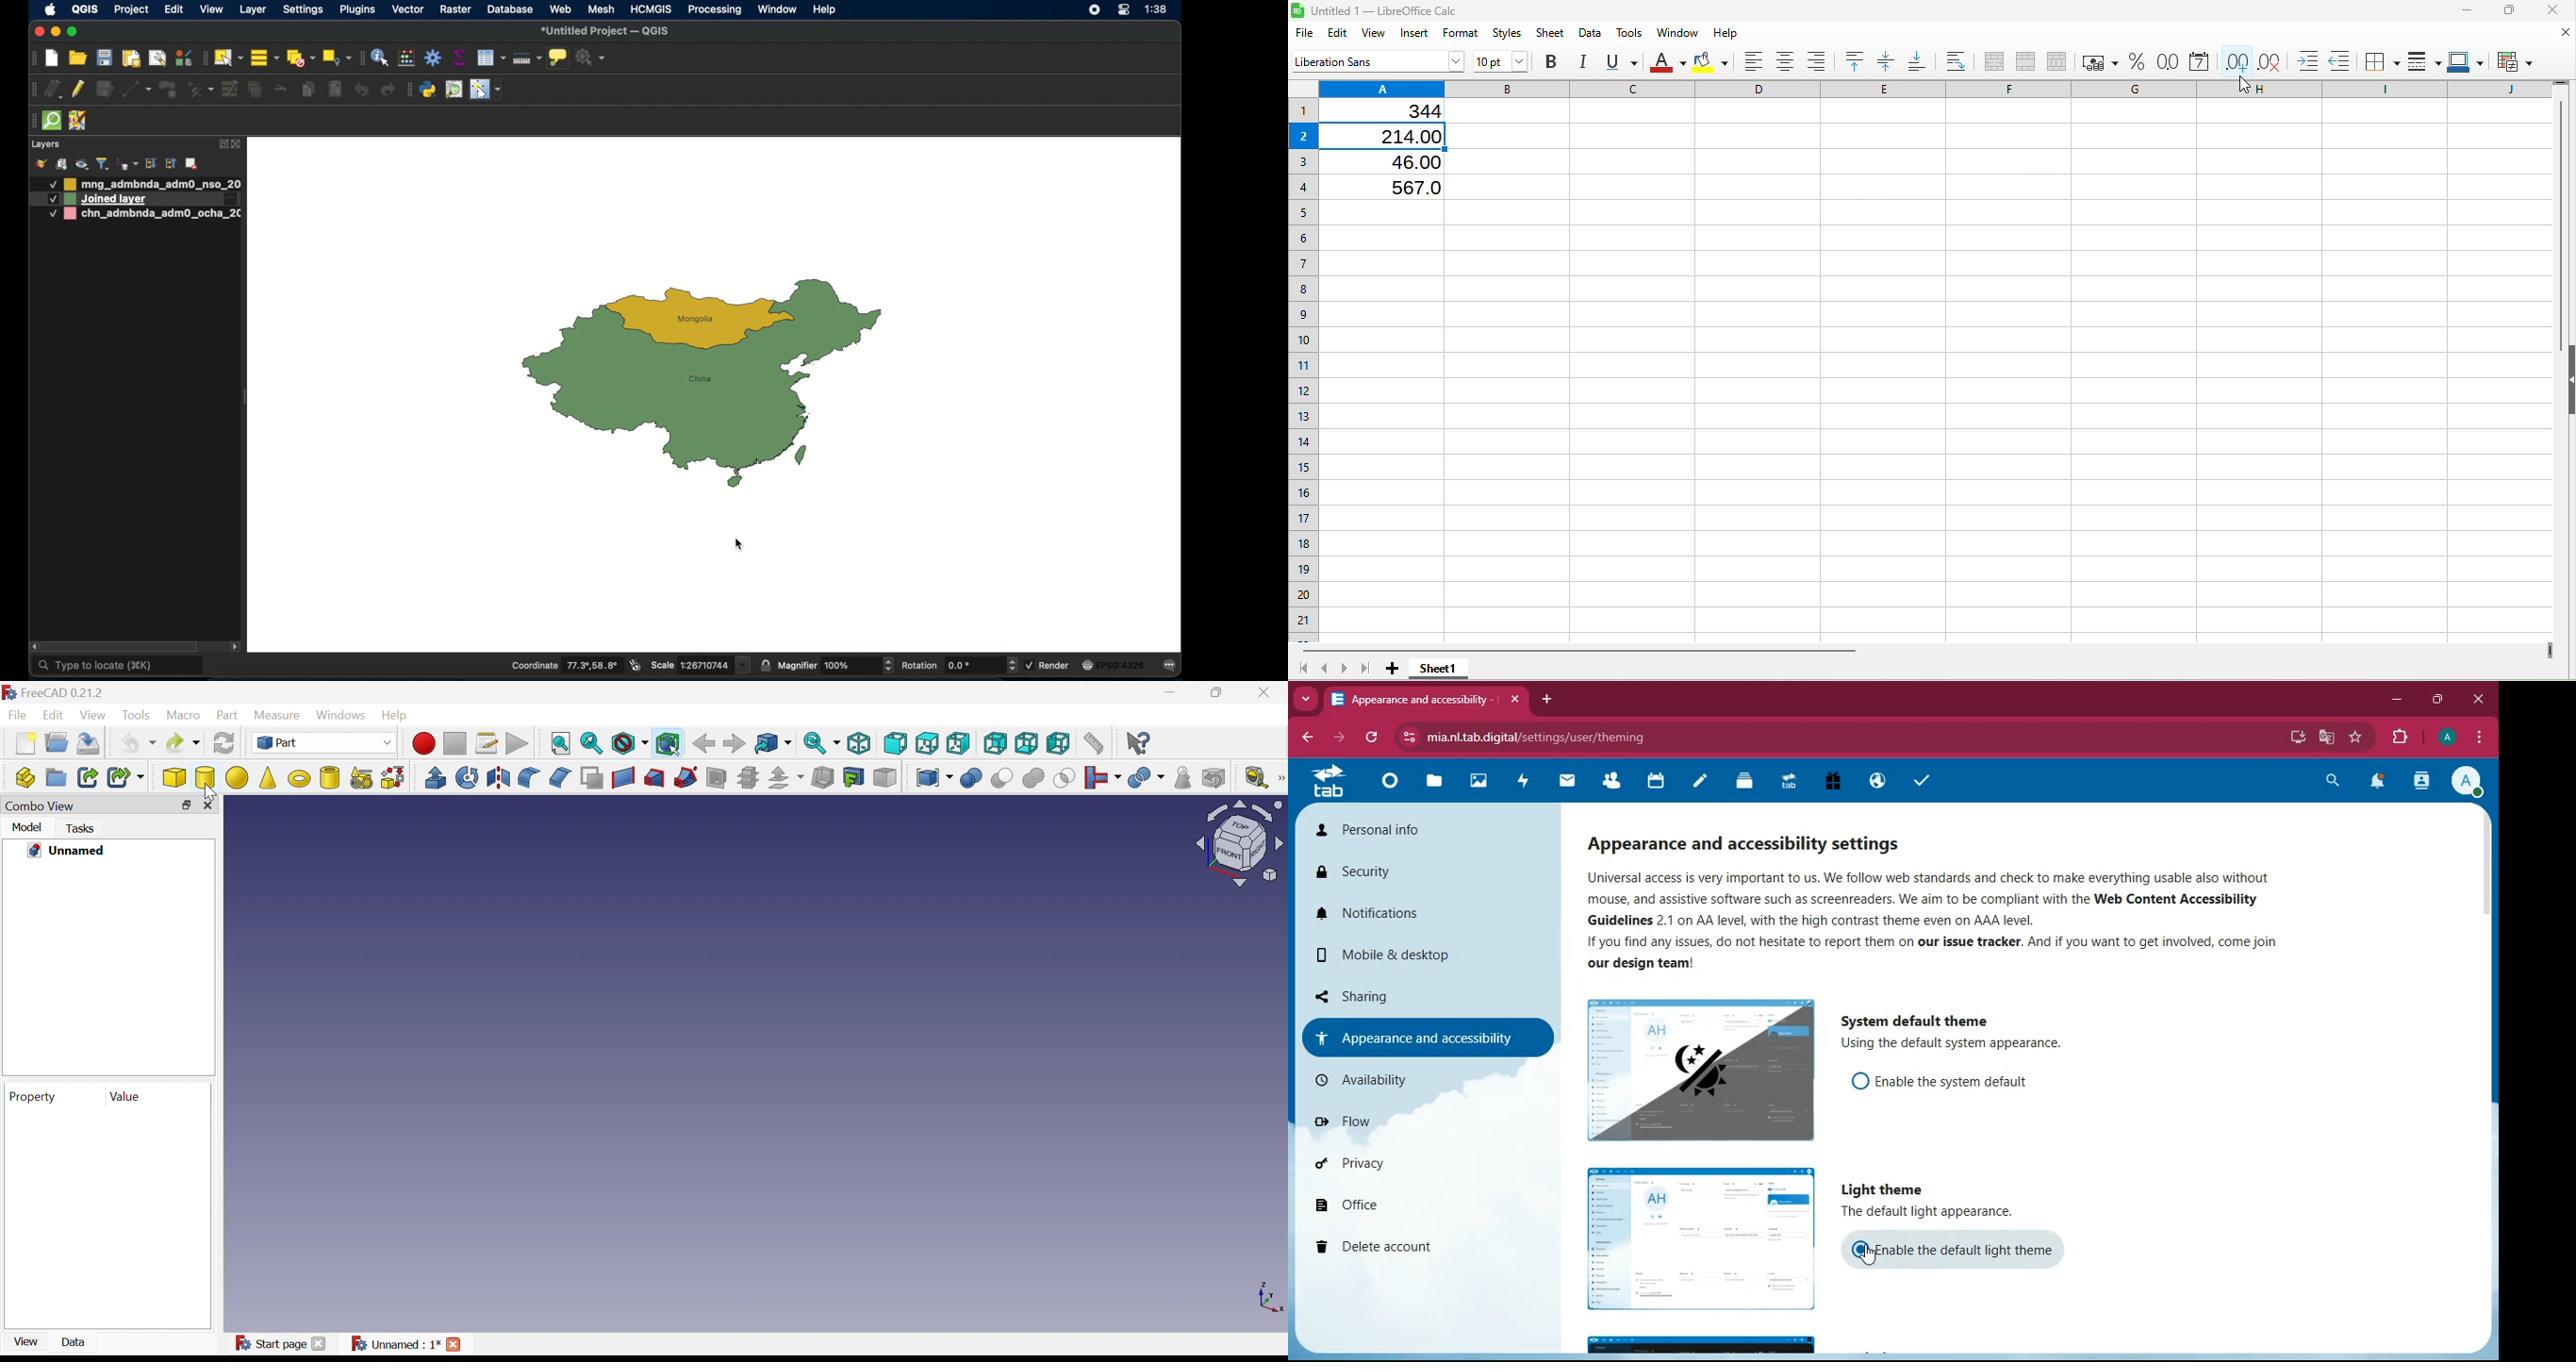  I want to click on Boolean, so click(972, 780).